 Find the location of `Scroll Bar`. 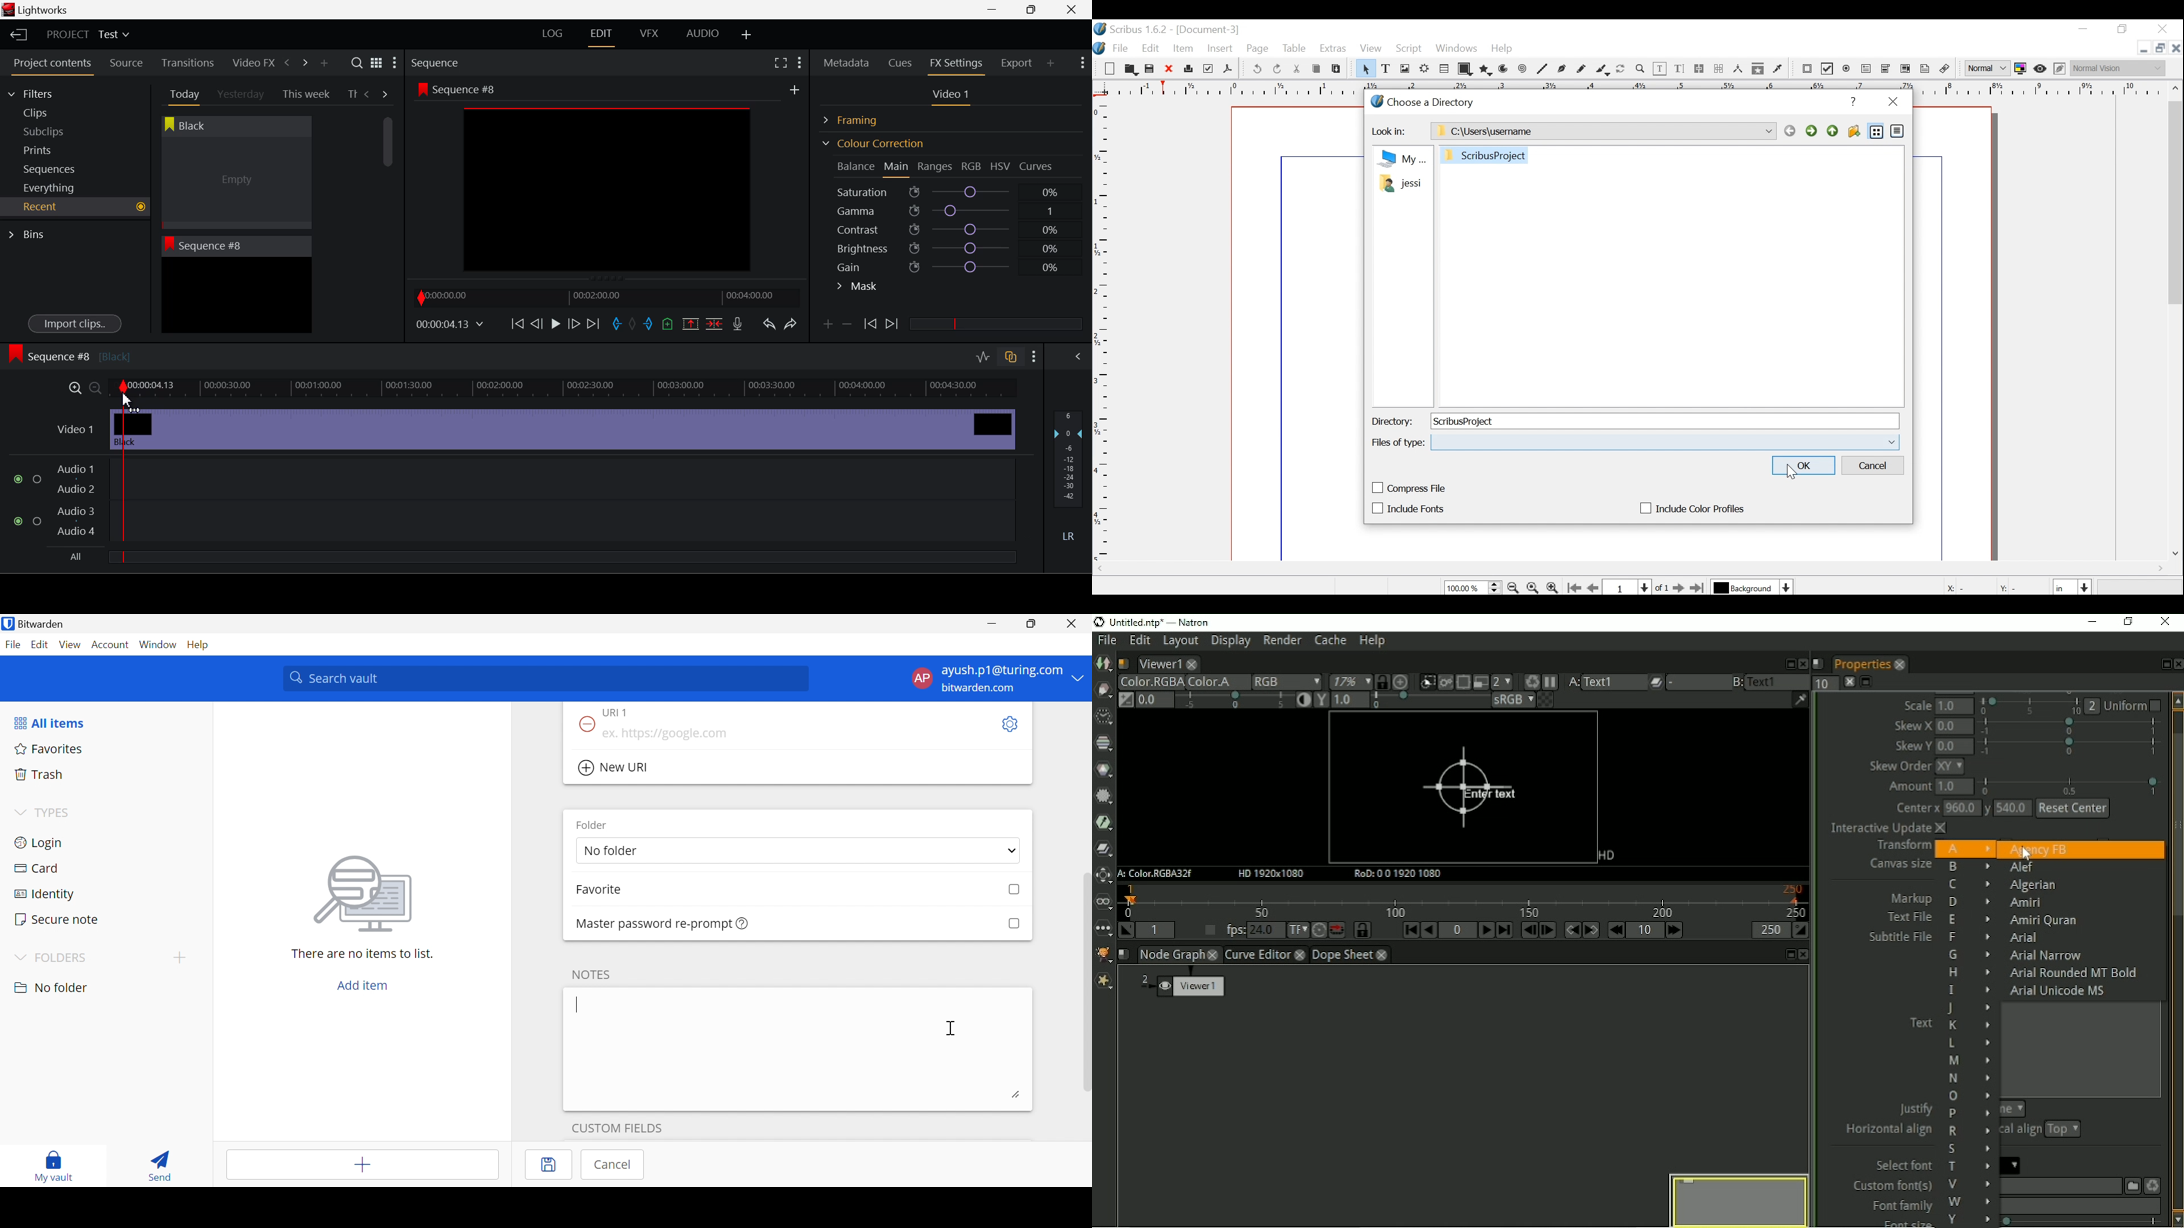

Scroll Bar is located at coordinates (1085, 972).